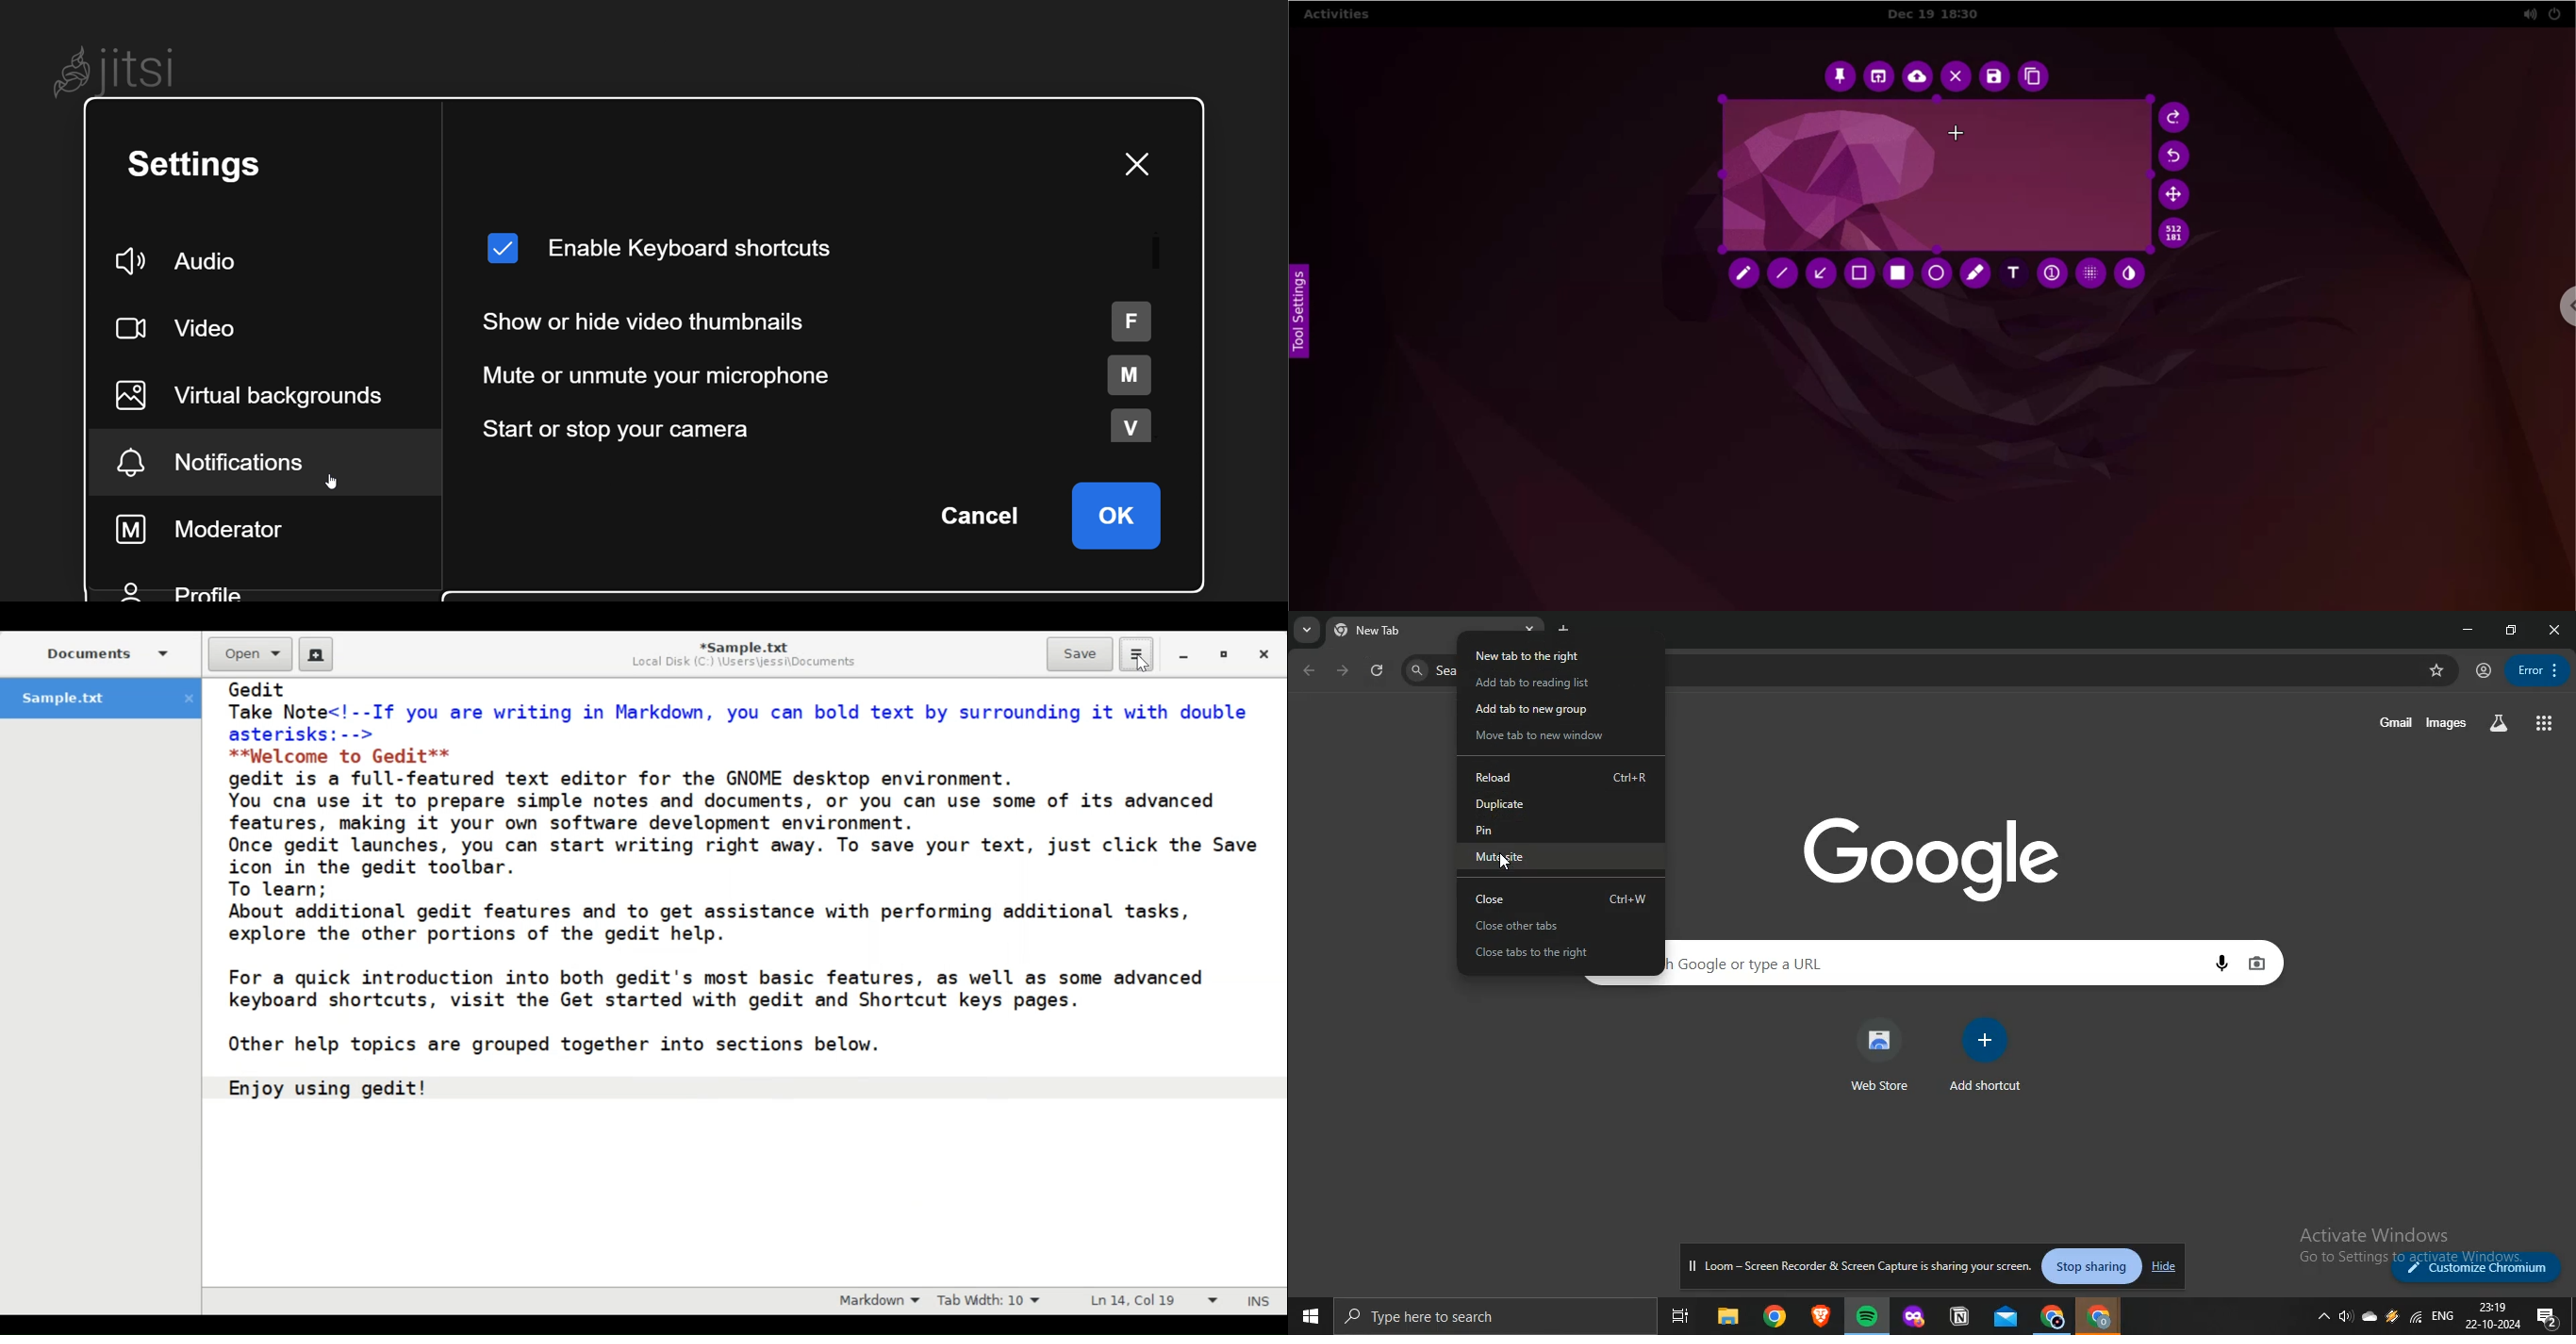  What do you see at coordinates (268, 397) in the screenshot?
I see `virtual background` at bounding box center [268, 397].